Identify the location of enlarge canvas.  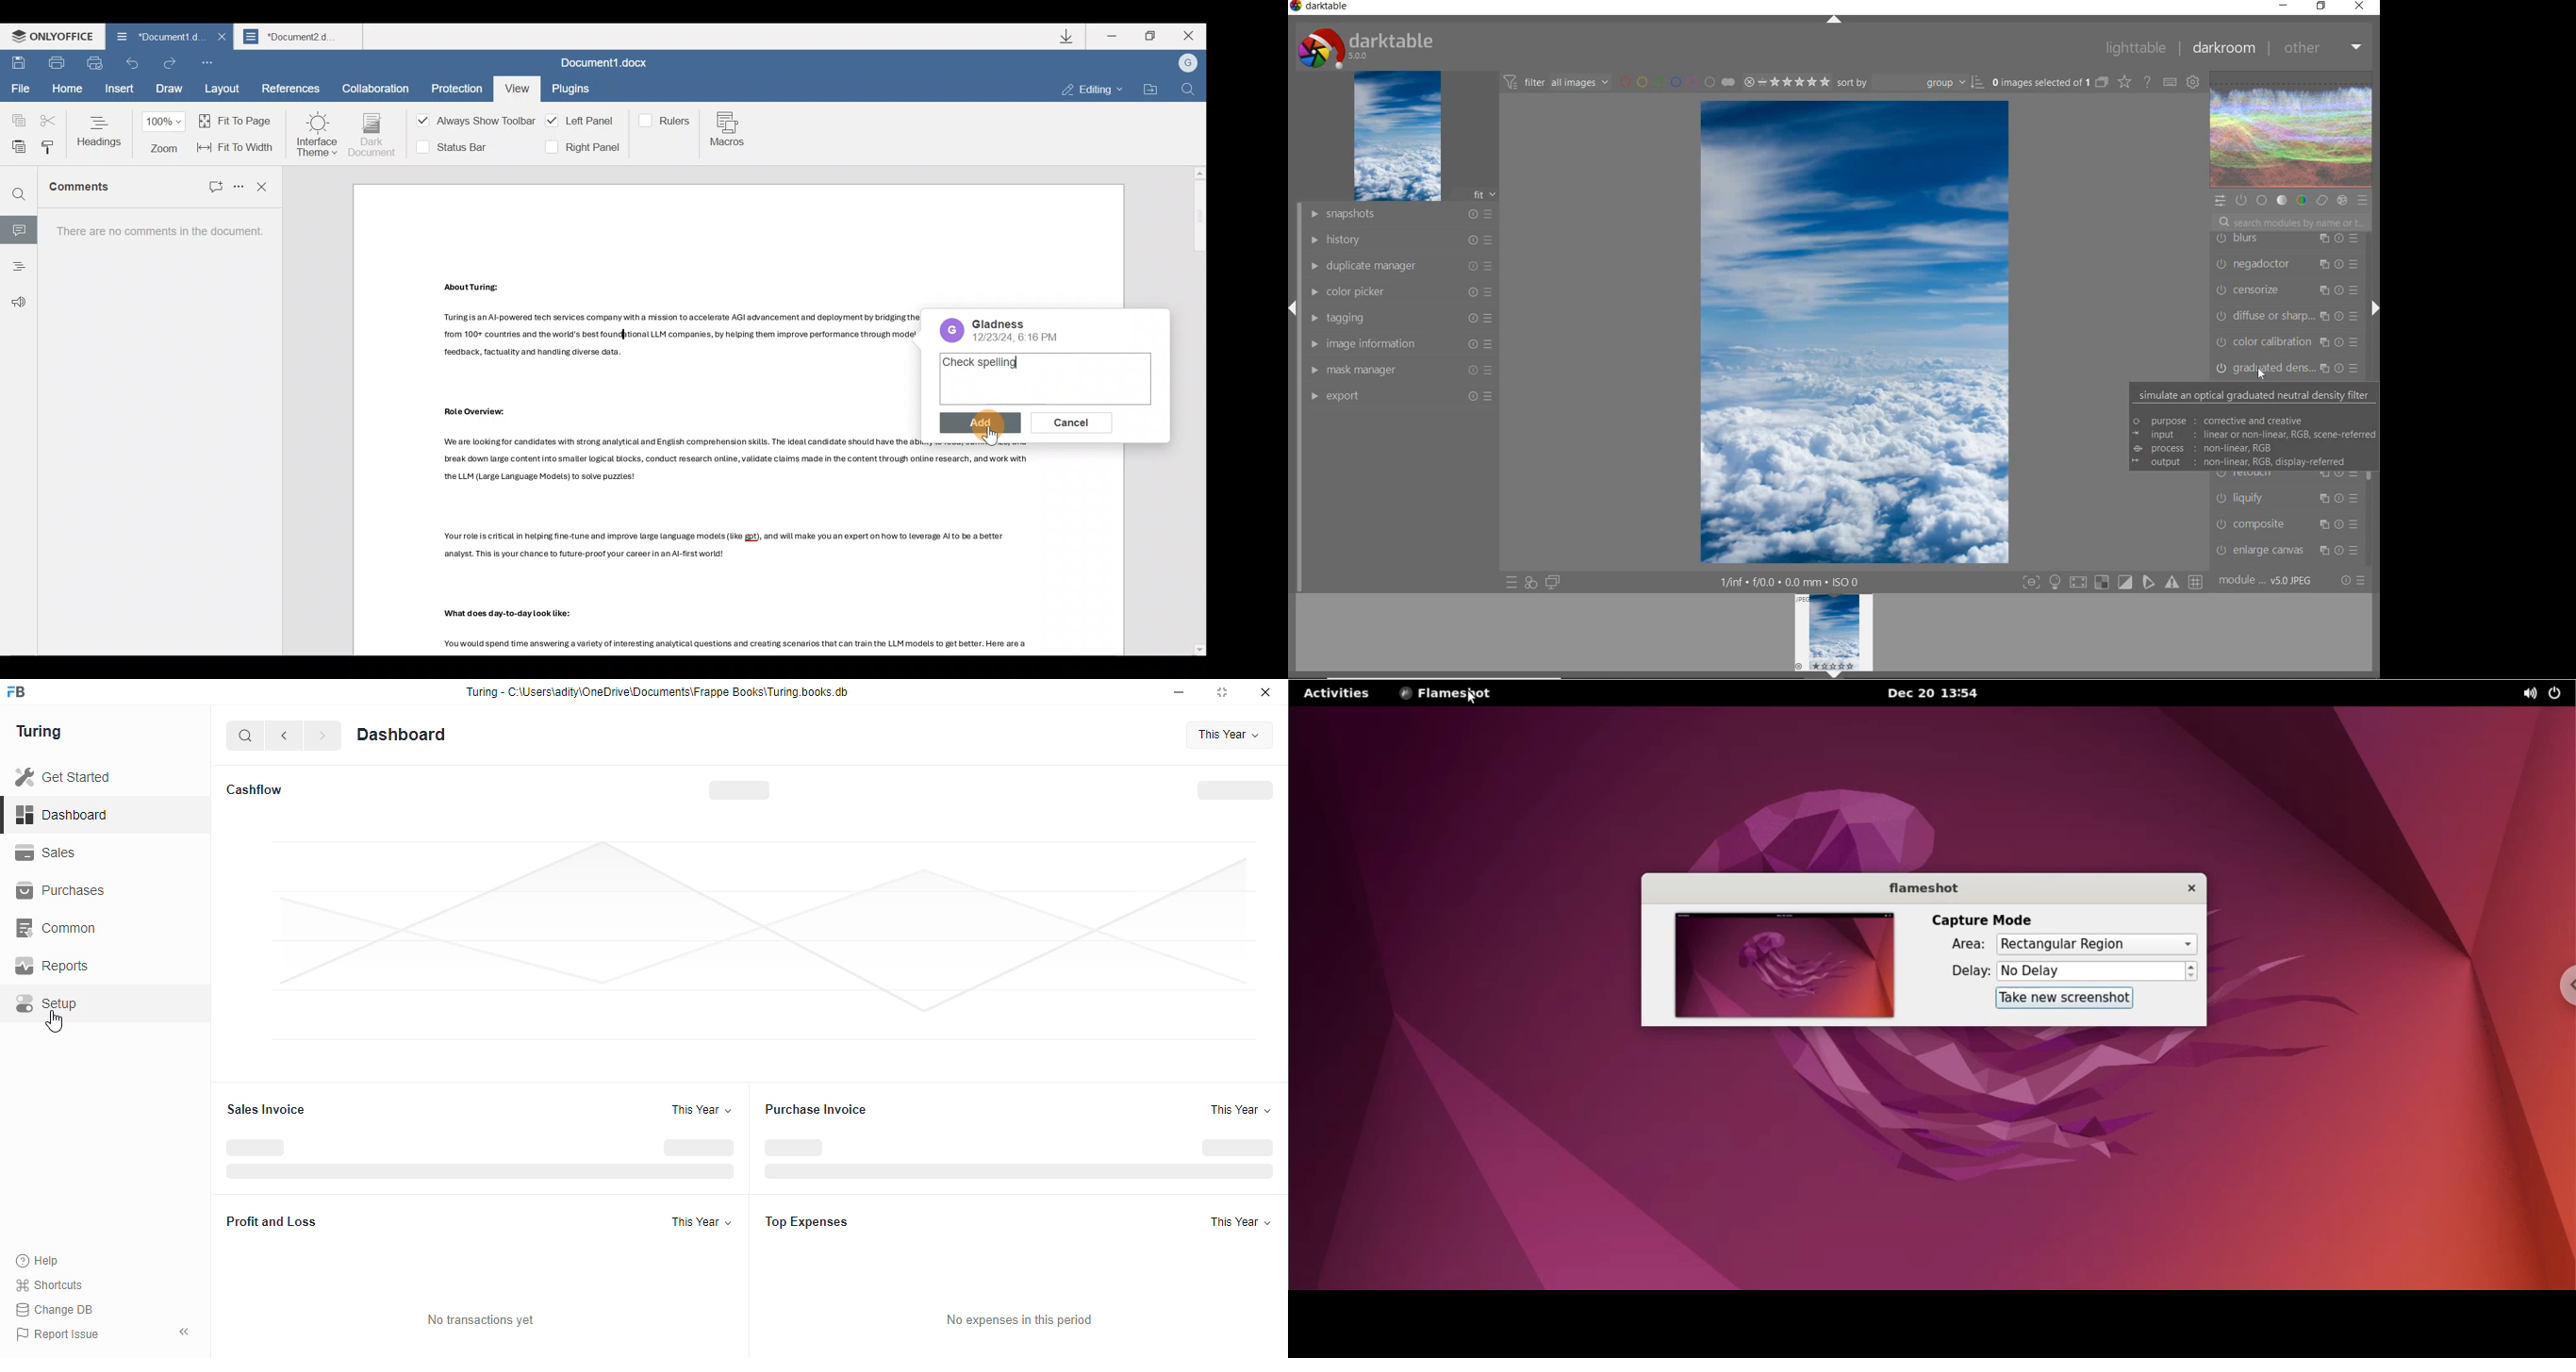
(2286, 550).